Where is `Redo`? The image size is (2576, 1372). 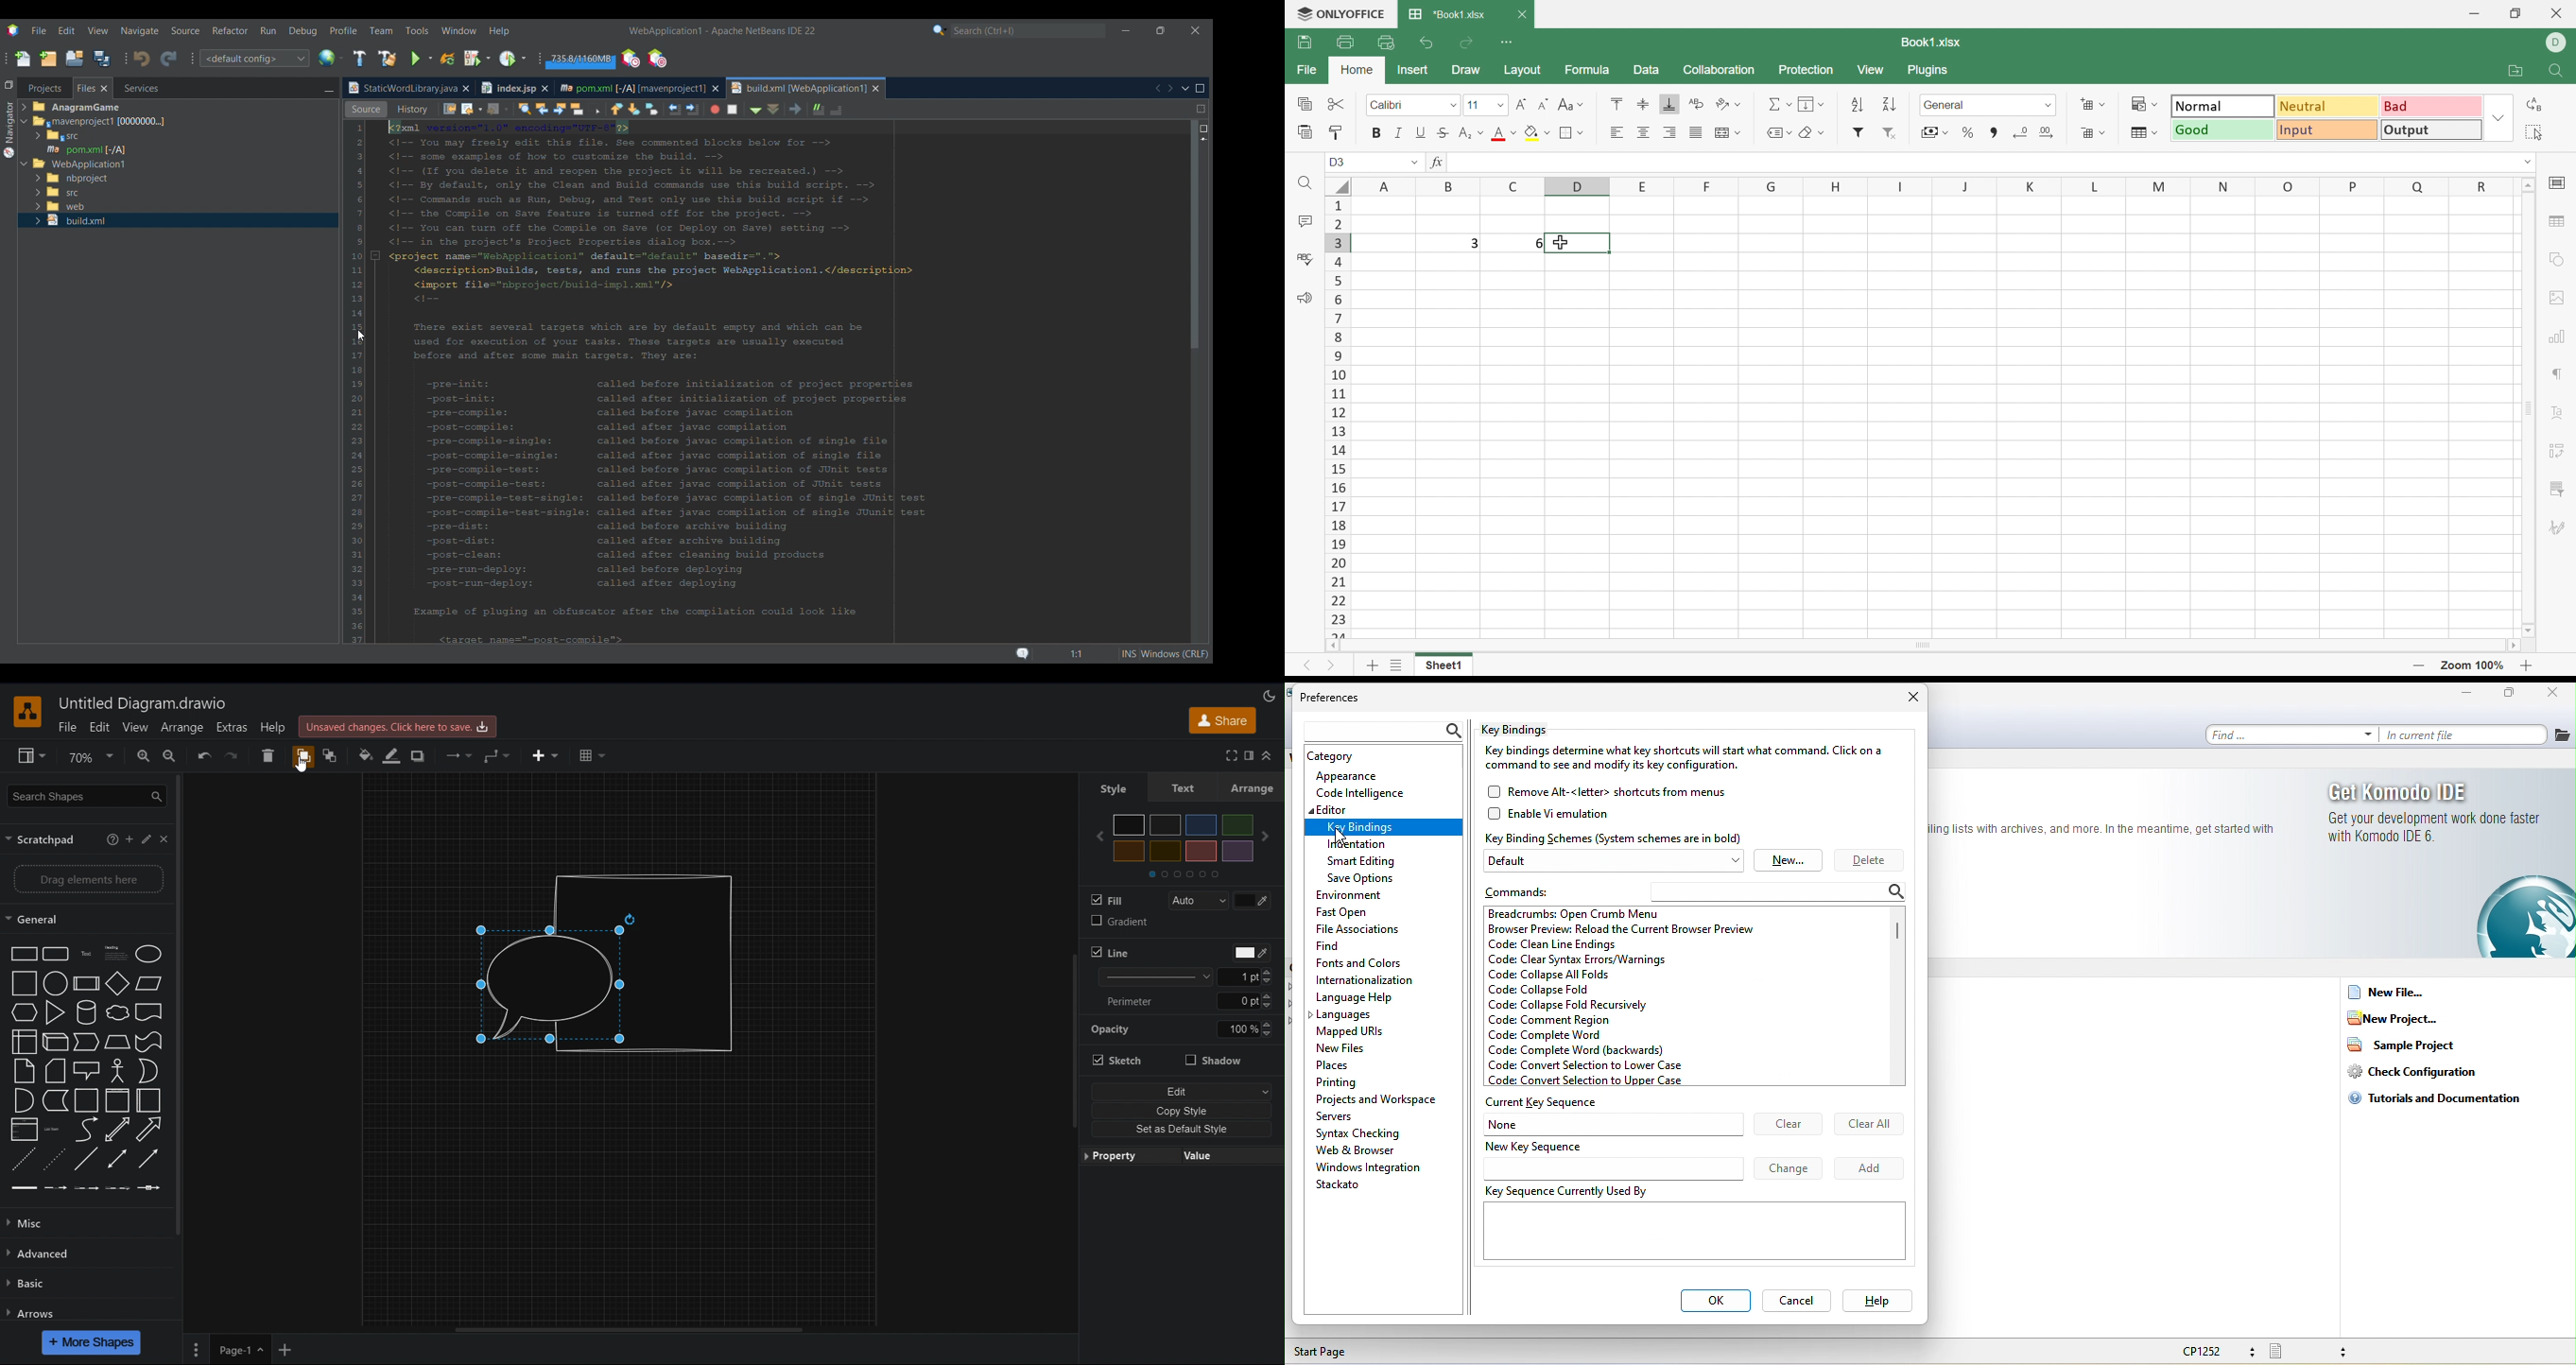
Redo is located at coordinates (233, 755).